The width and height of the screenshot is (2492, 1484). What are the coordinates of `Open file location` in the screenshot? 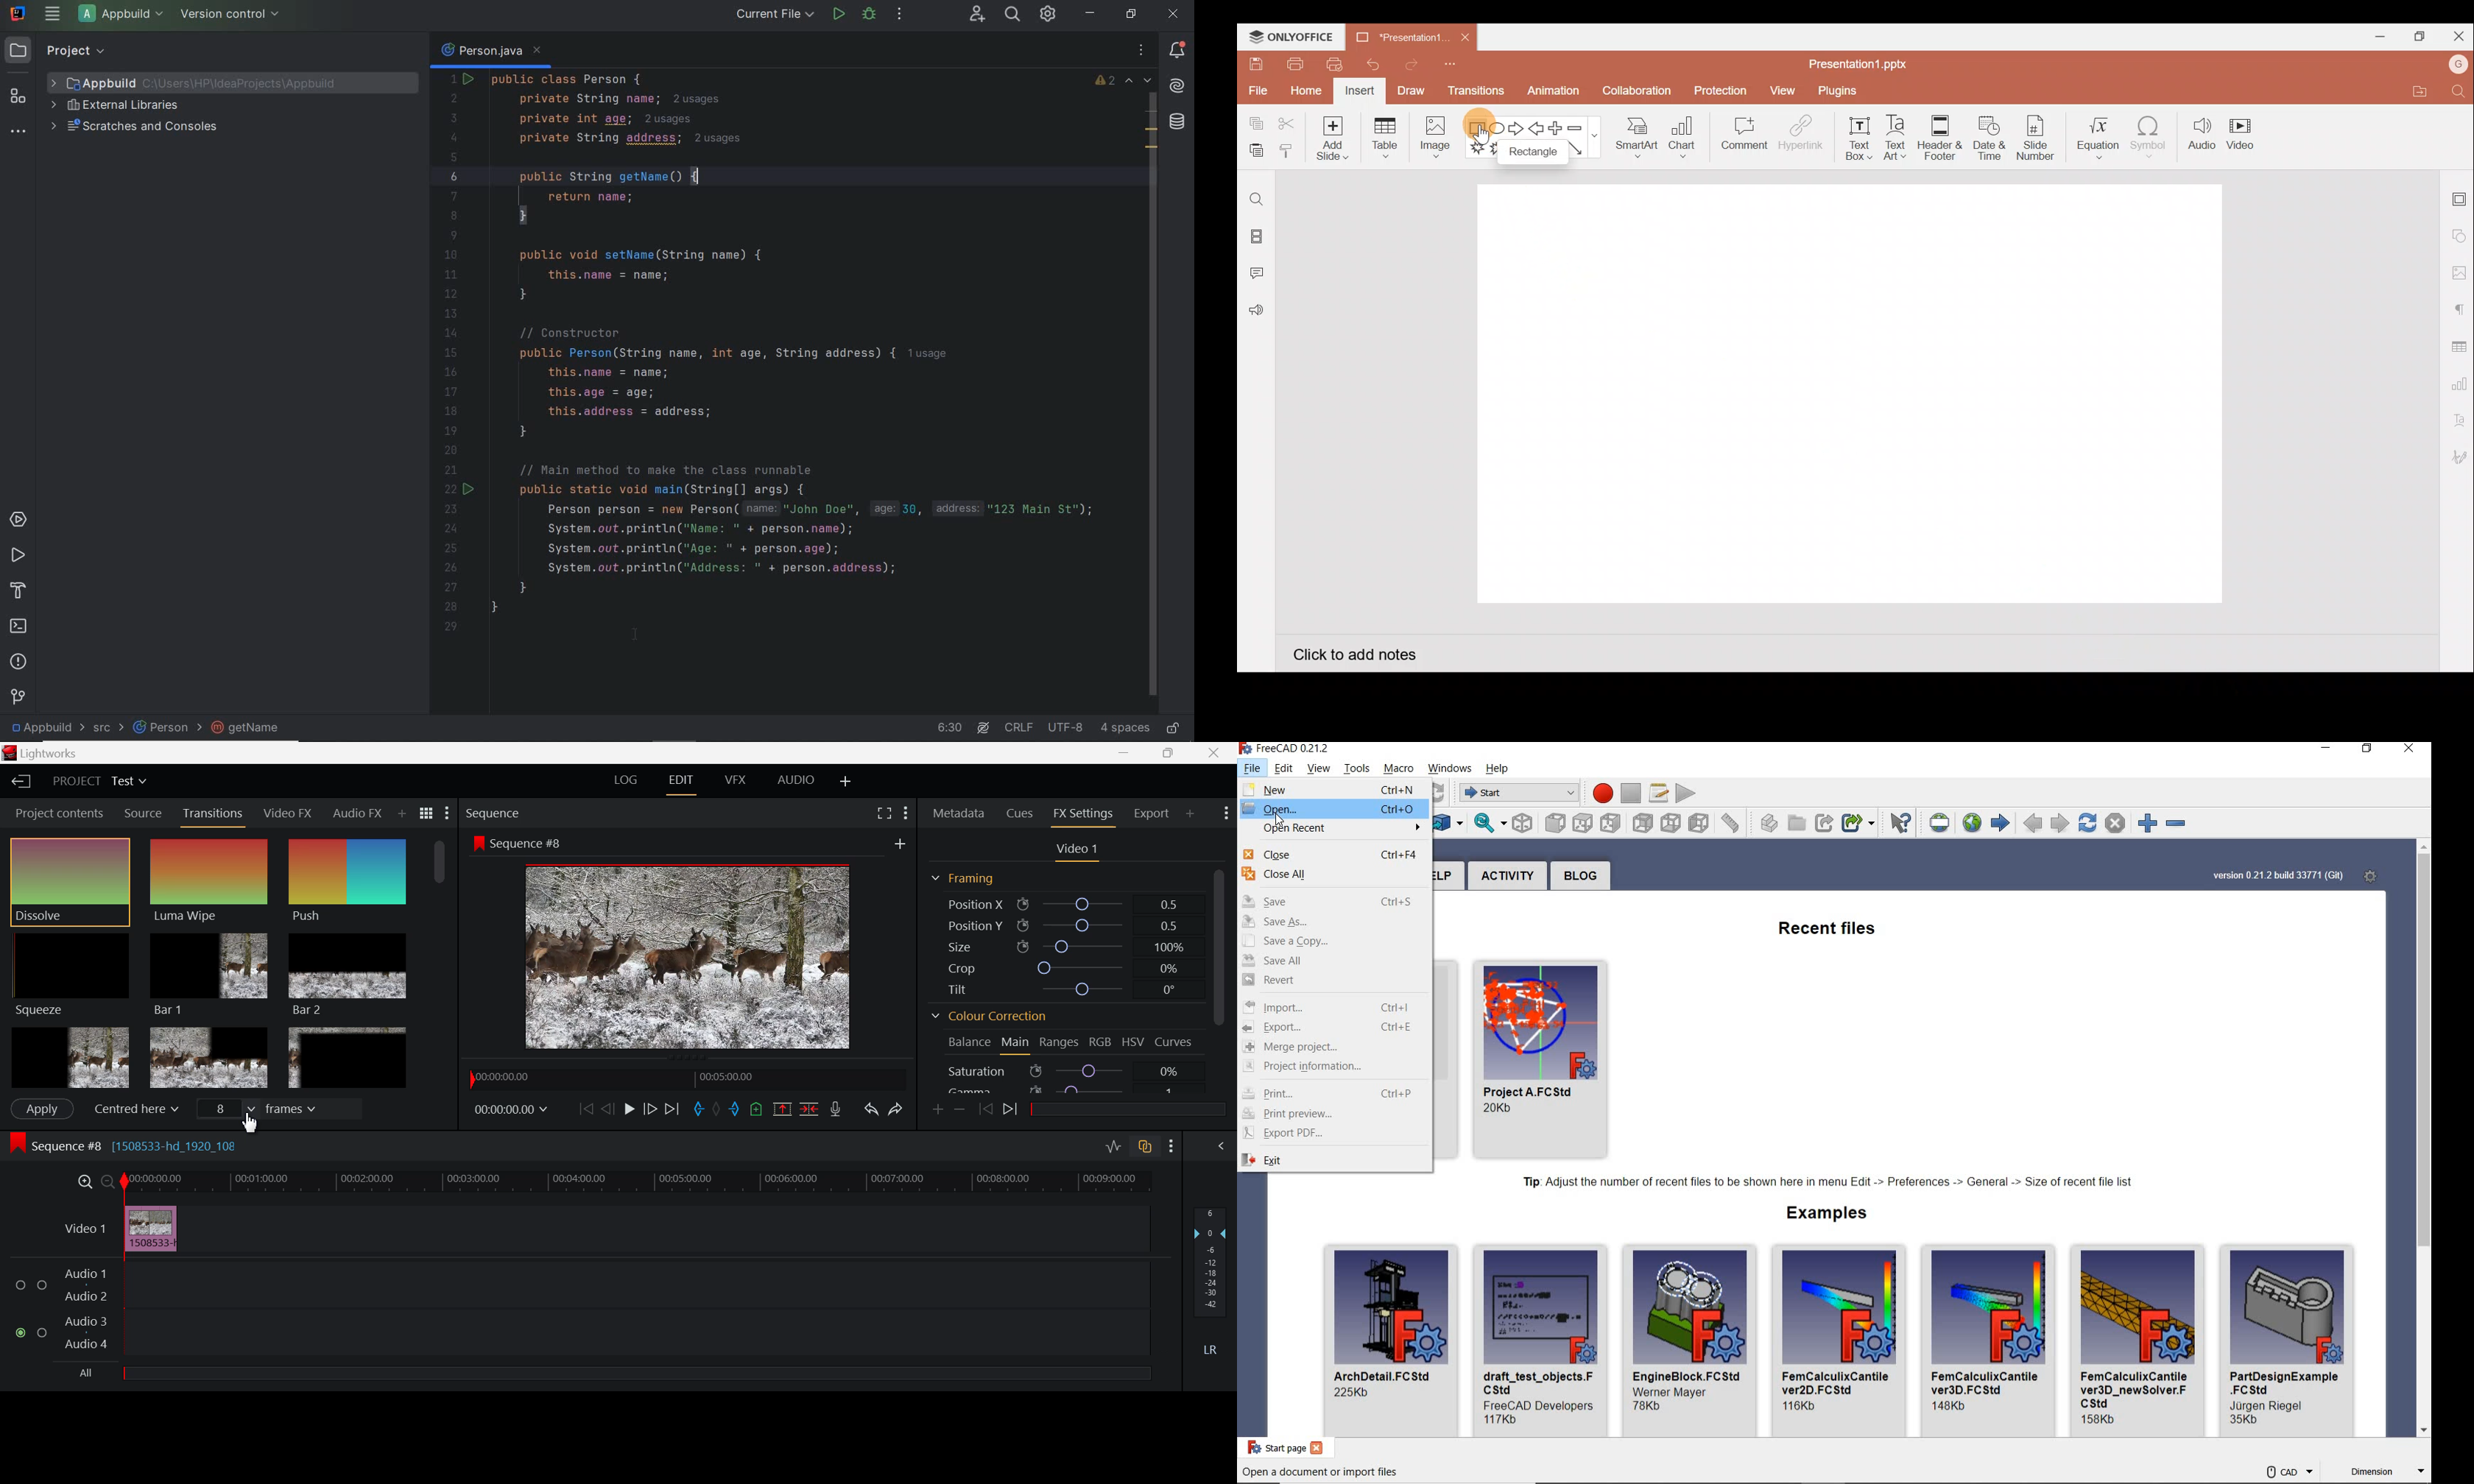 It's located at (2417, 91).